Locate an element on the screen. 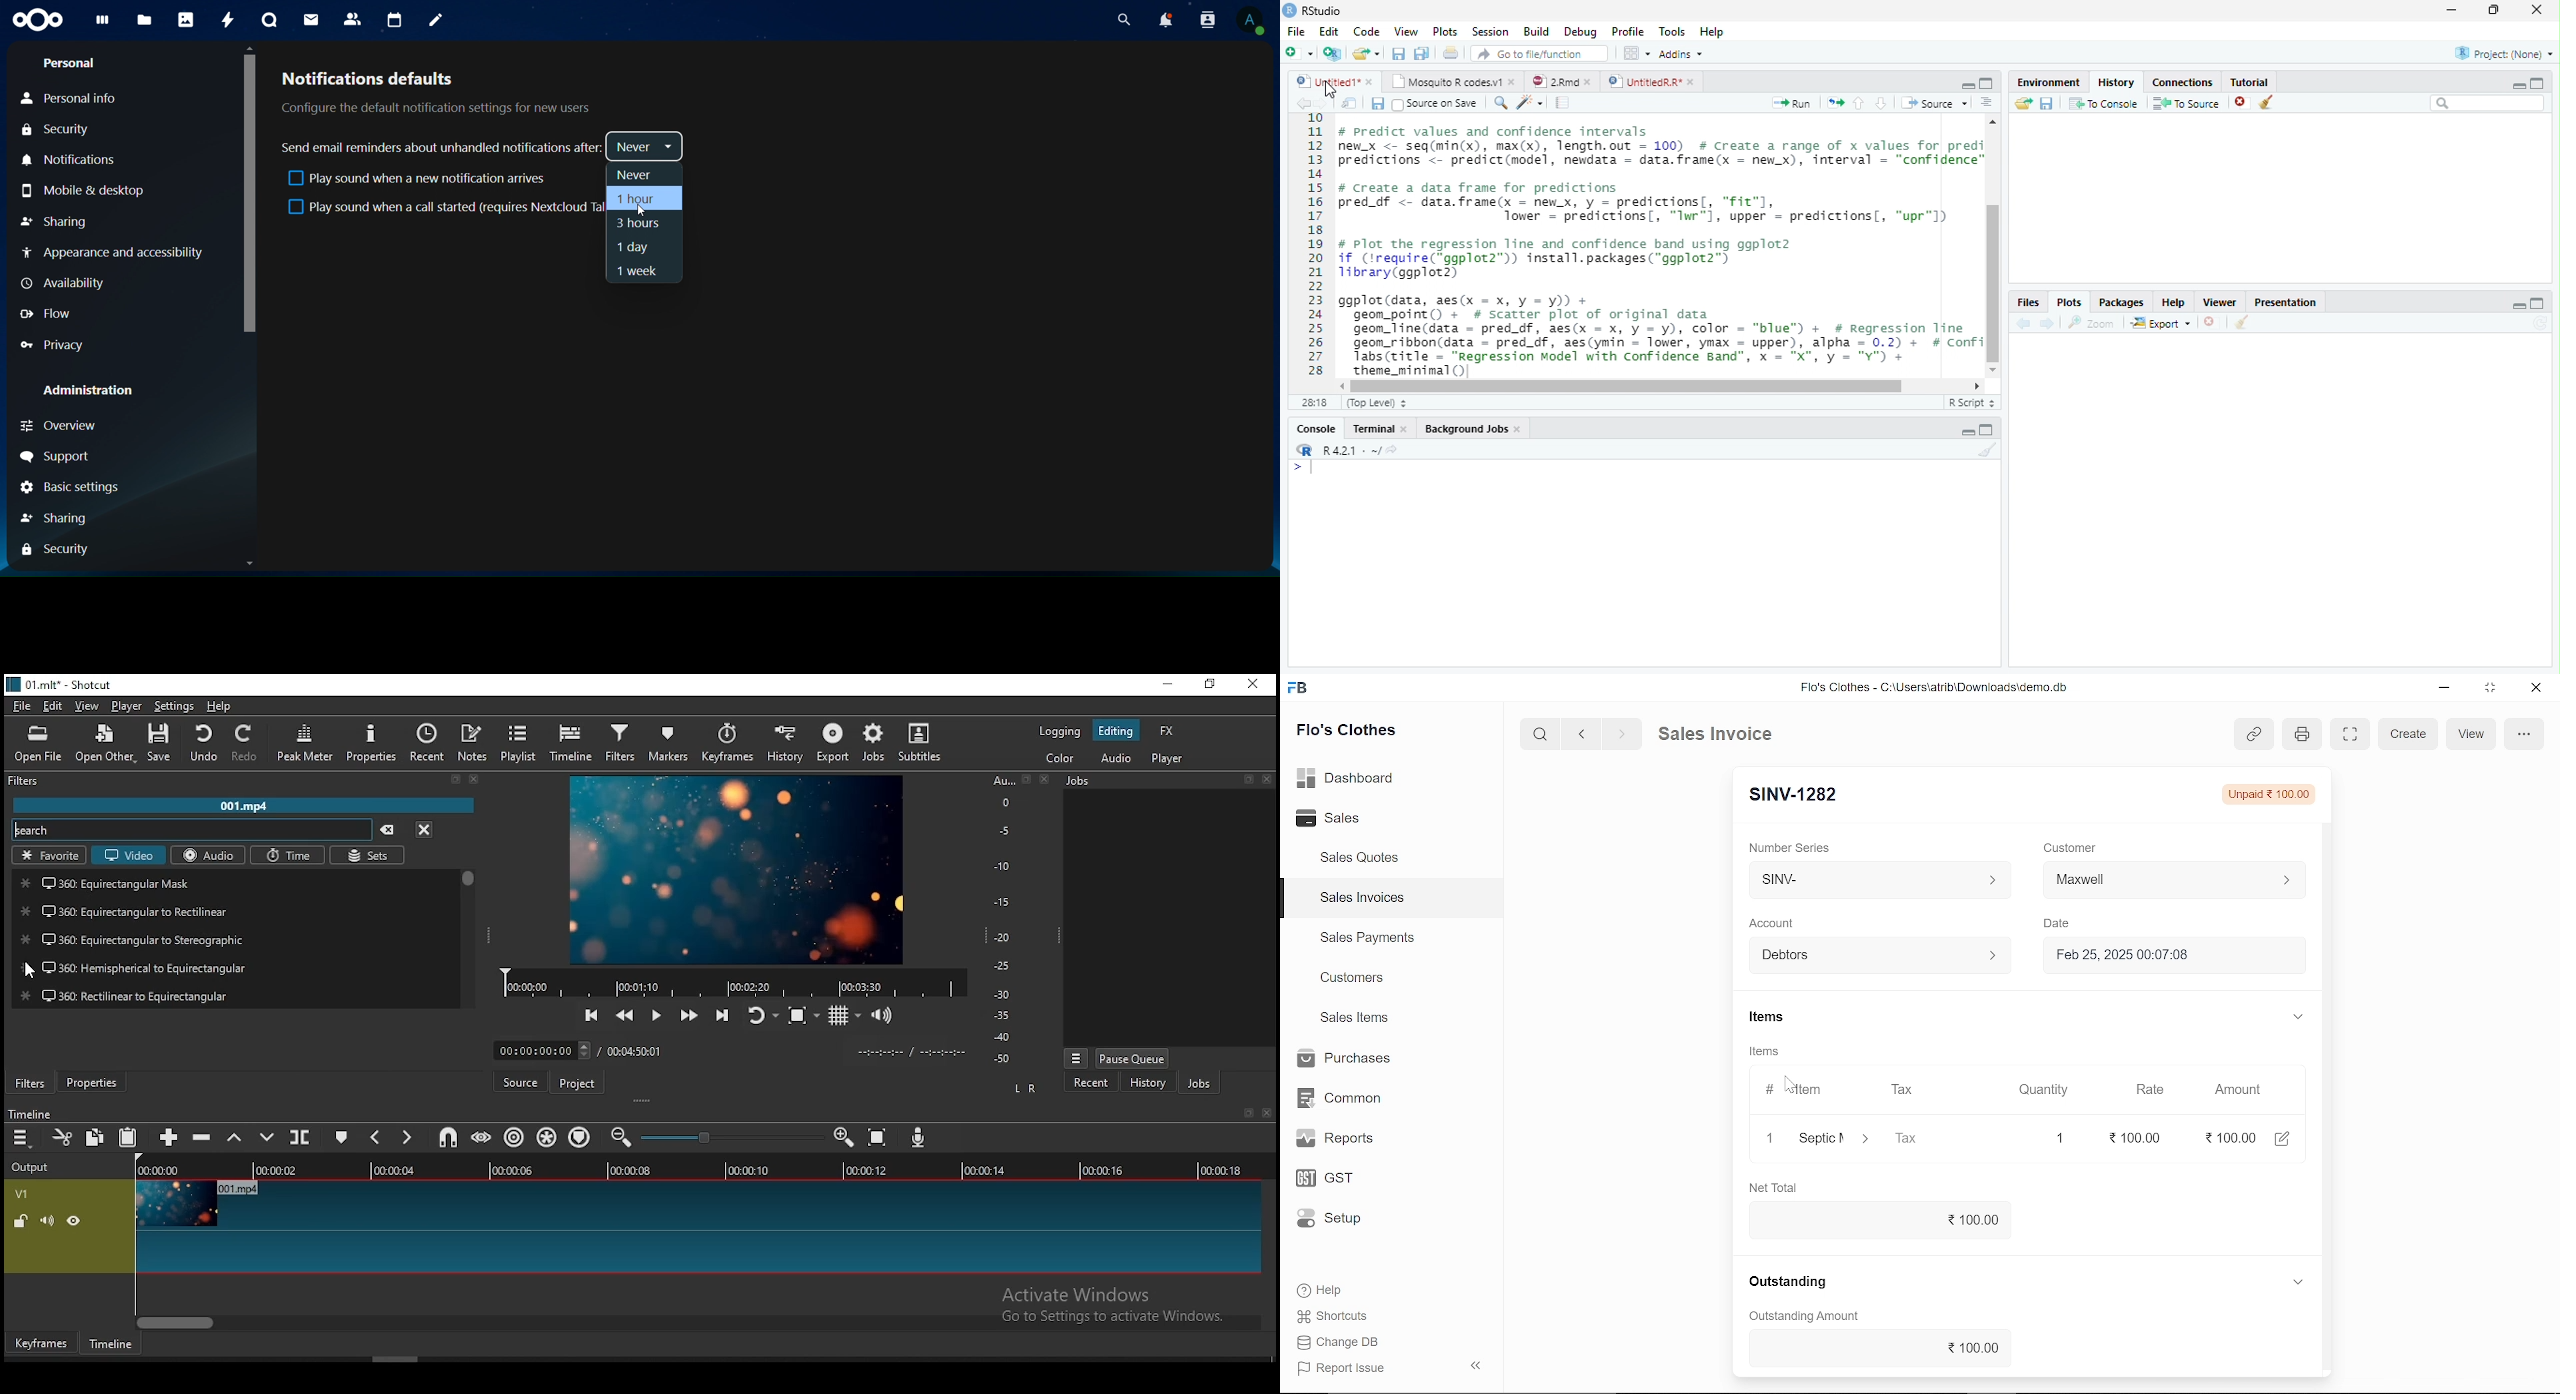  cursor is located at coordinates (1791, 1084).